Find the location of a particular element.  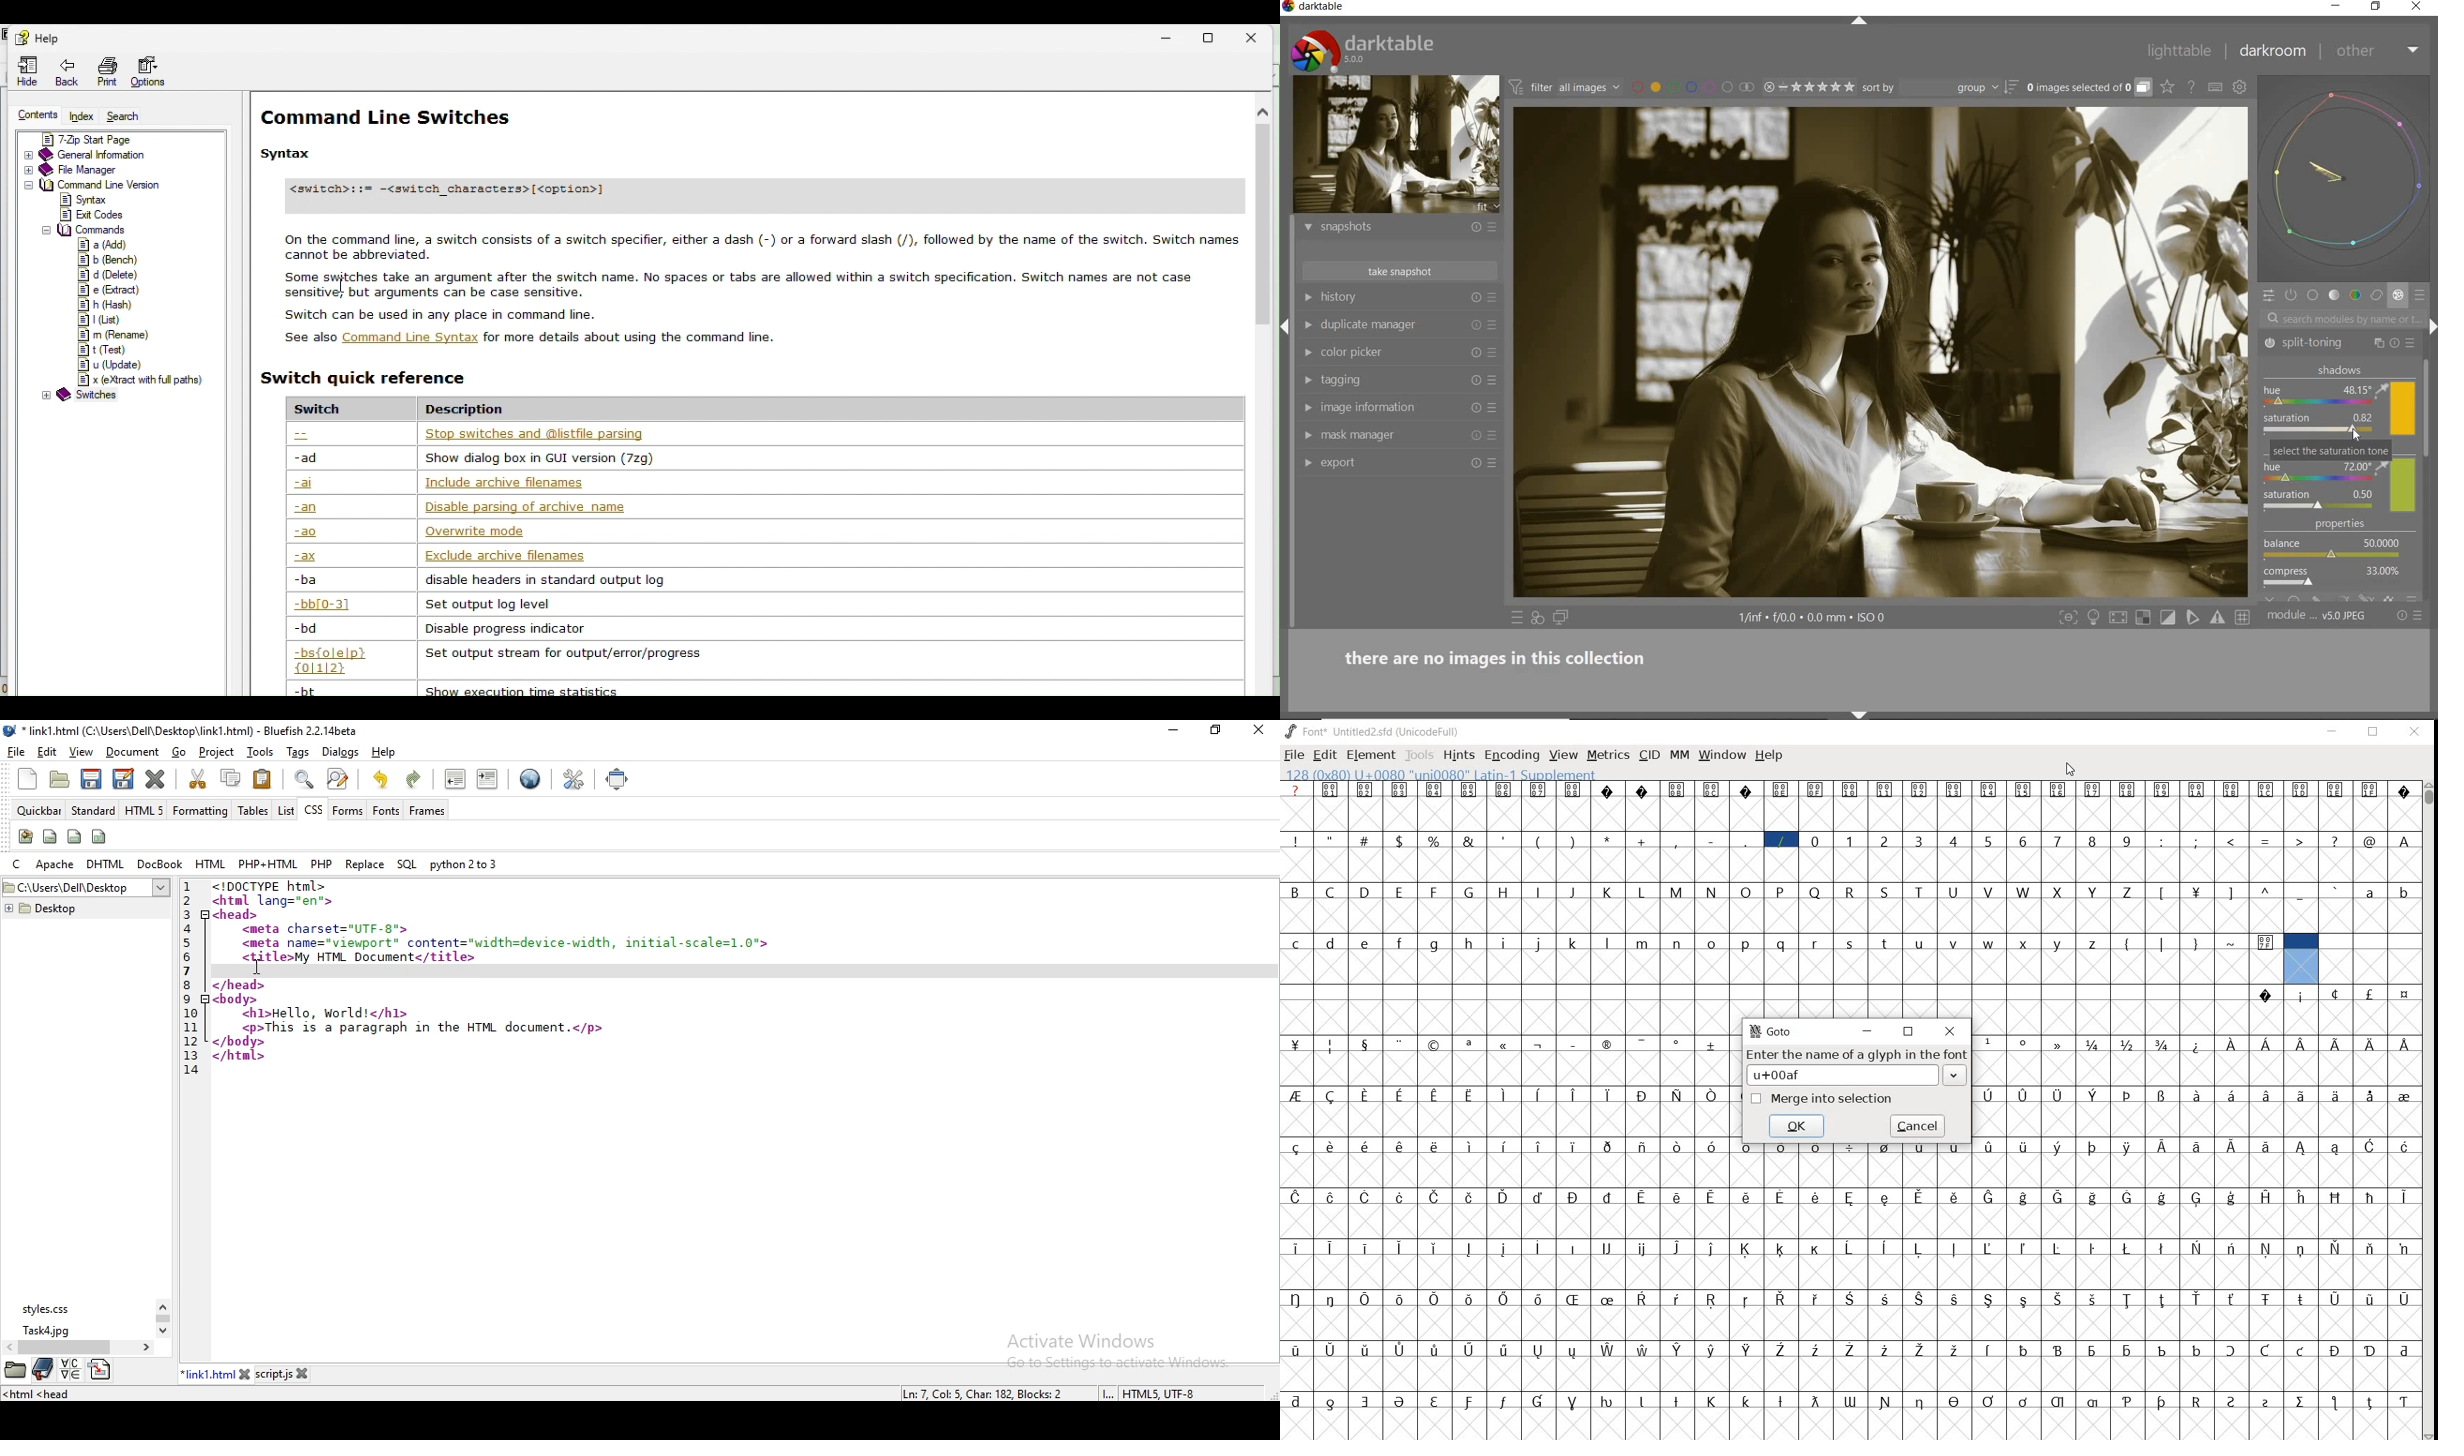

show only active modules is located at coordinates (2292, 296).